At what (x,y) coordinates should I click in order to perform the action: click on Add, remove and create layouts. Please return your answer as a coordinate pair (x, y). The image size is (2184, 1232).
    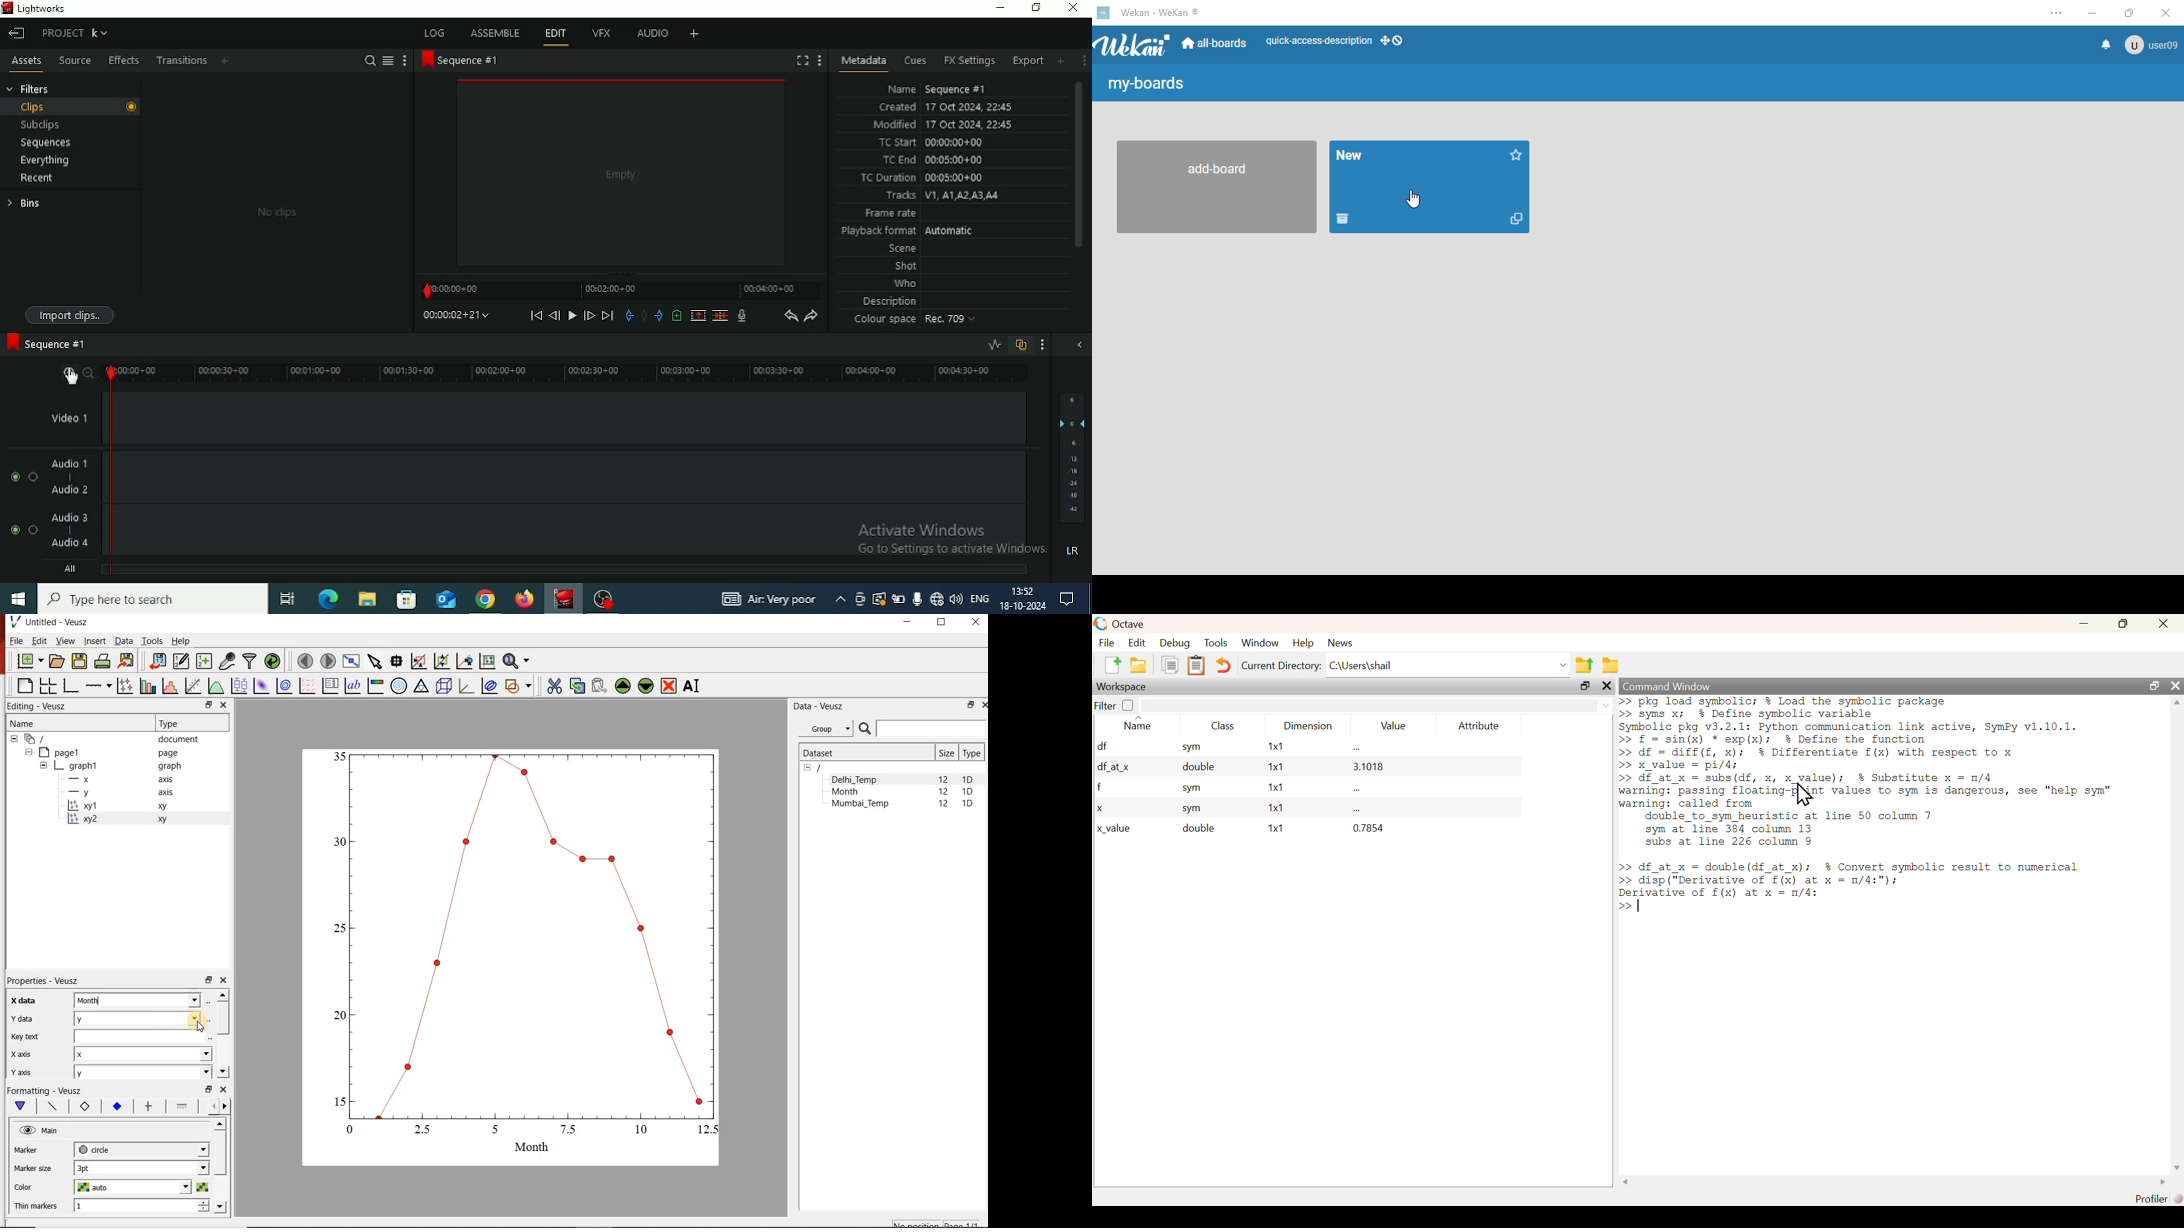
    Looking at the image, I should click on (695, 33).